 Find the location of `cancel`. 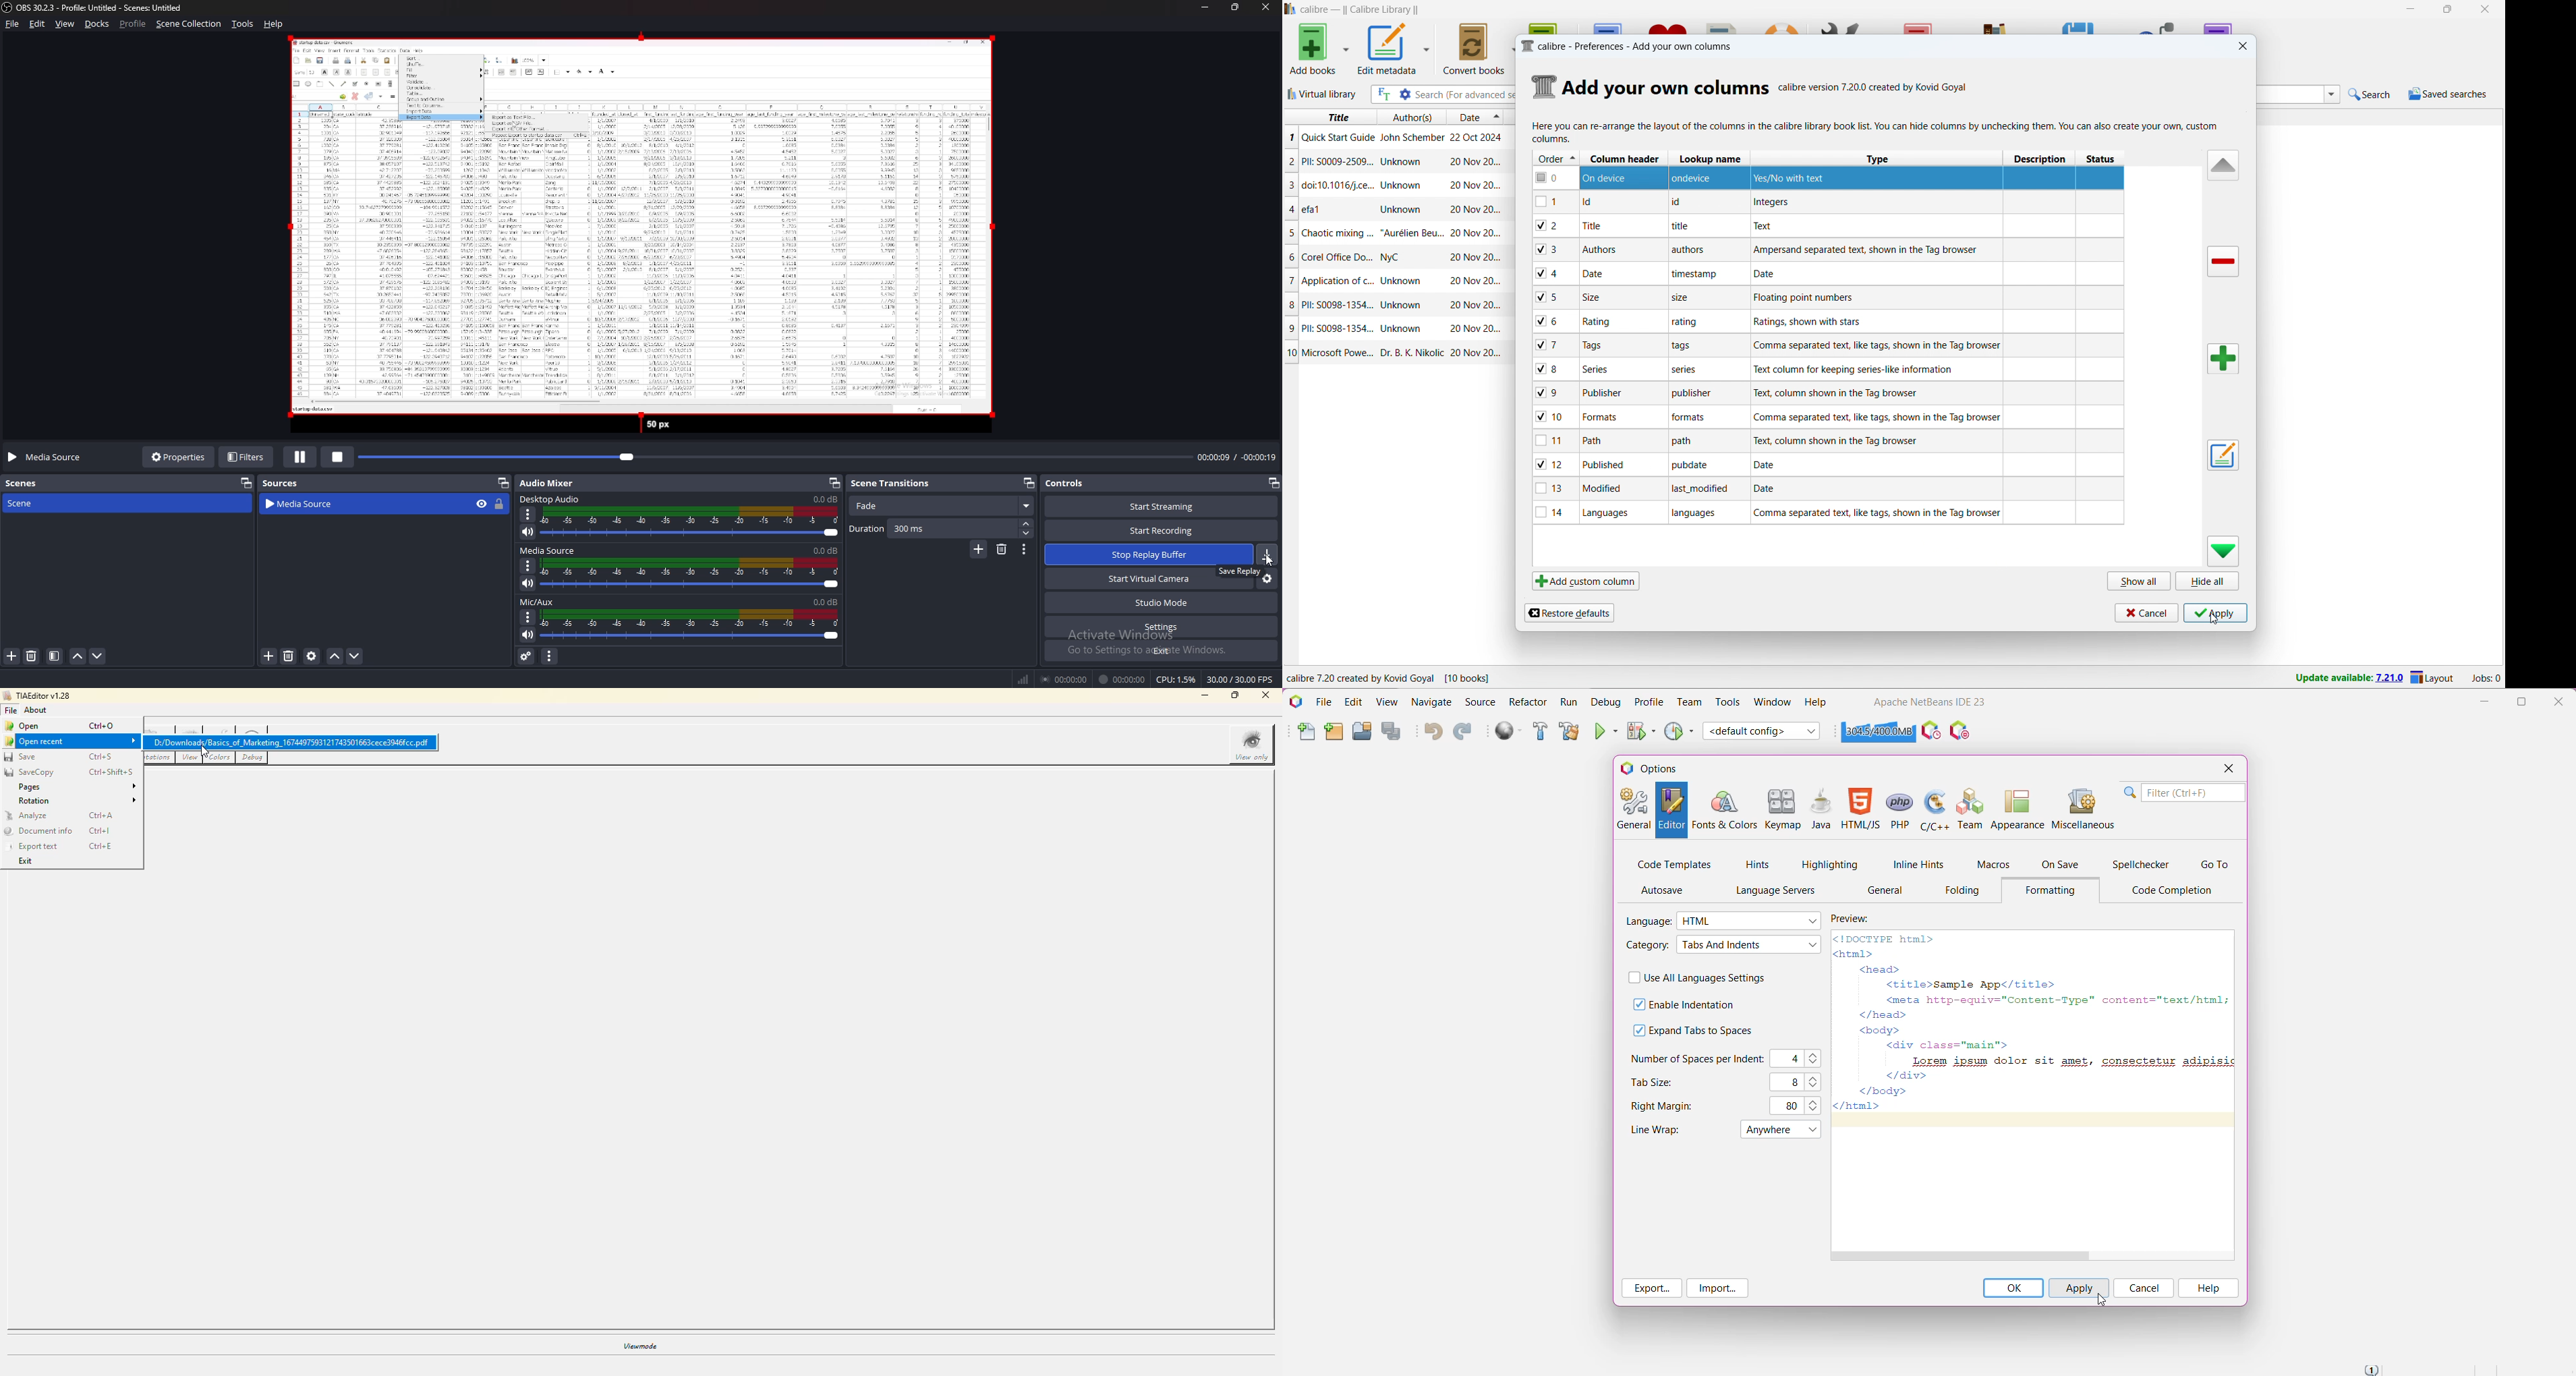

cancel is located at coordinates (2145, 612).